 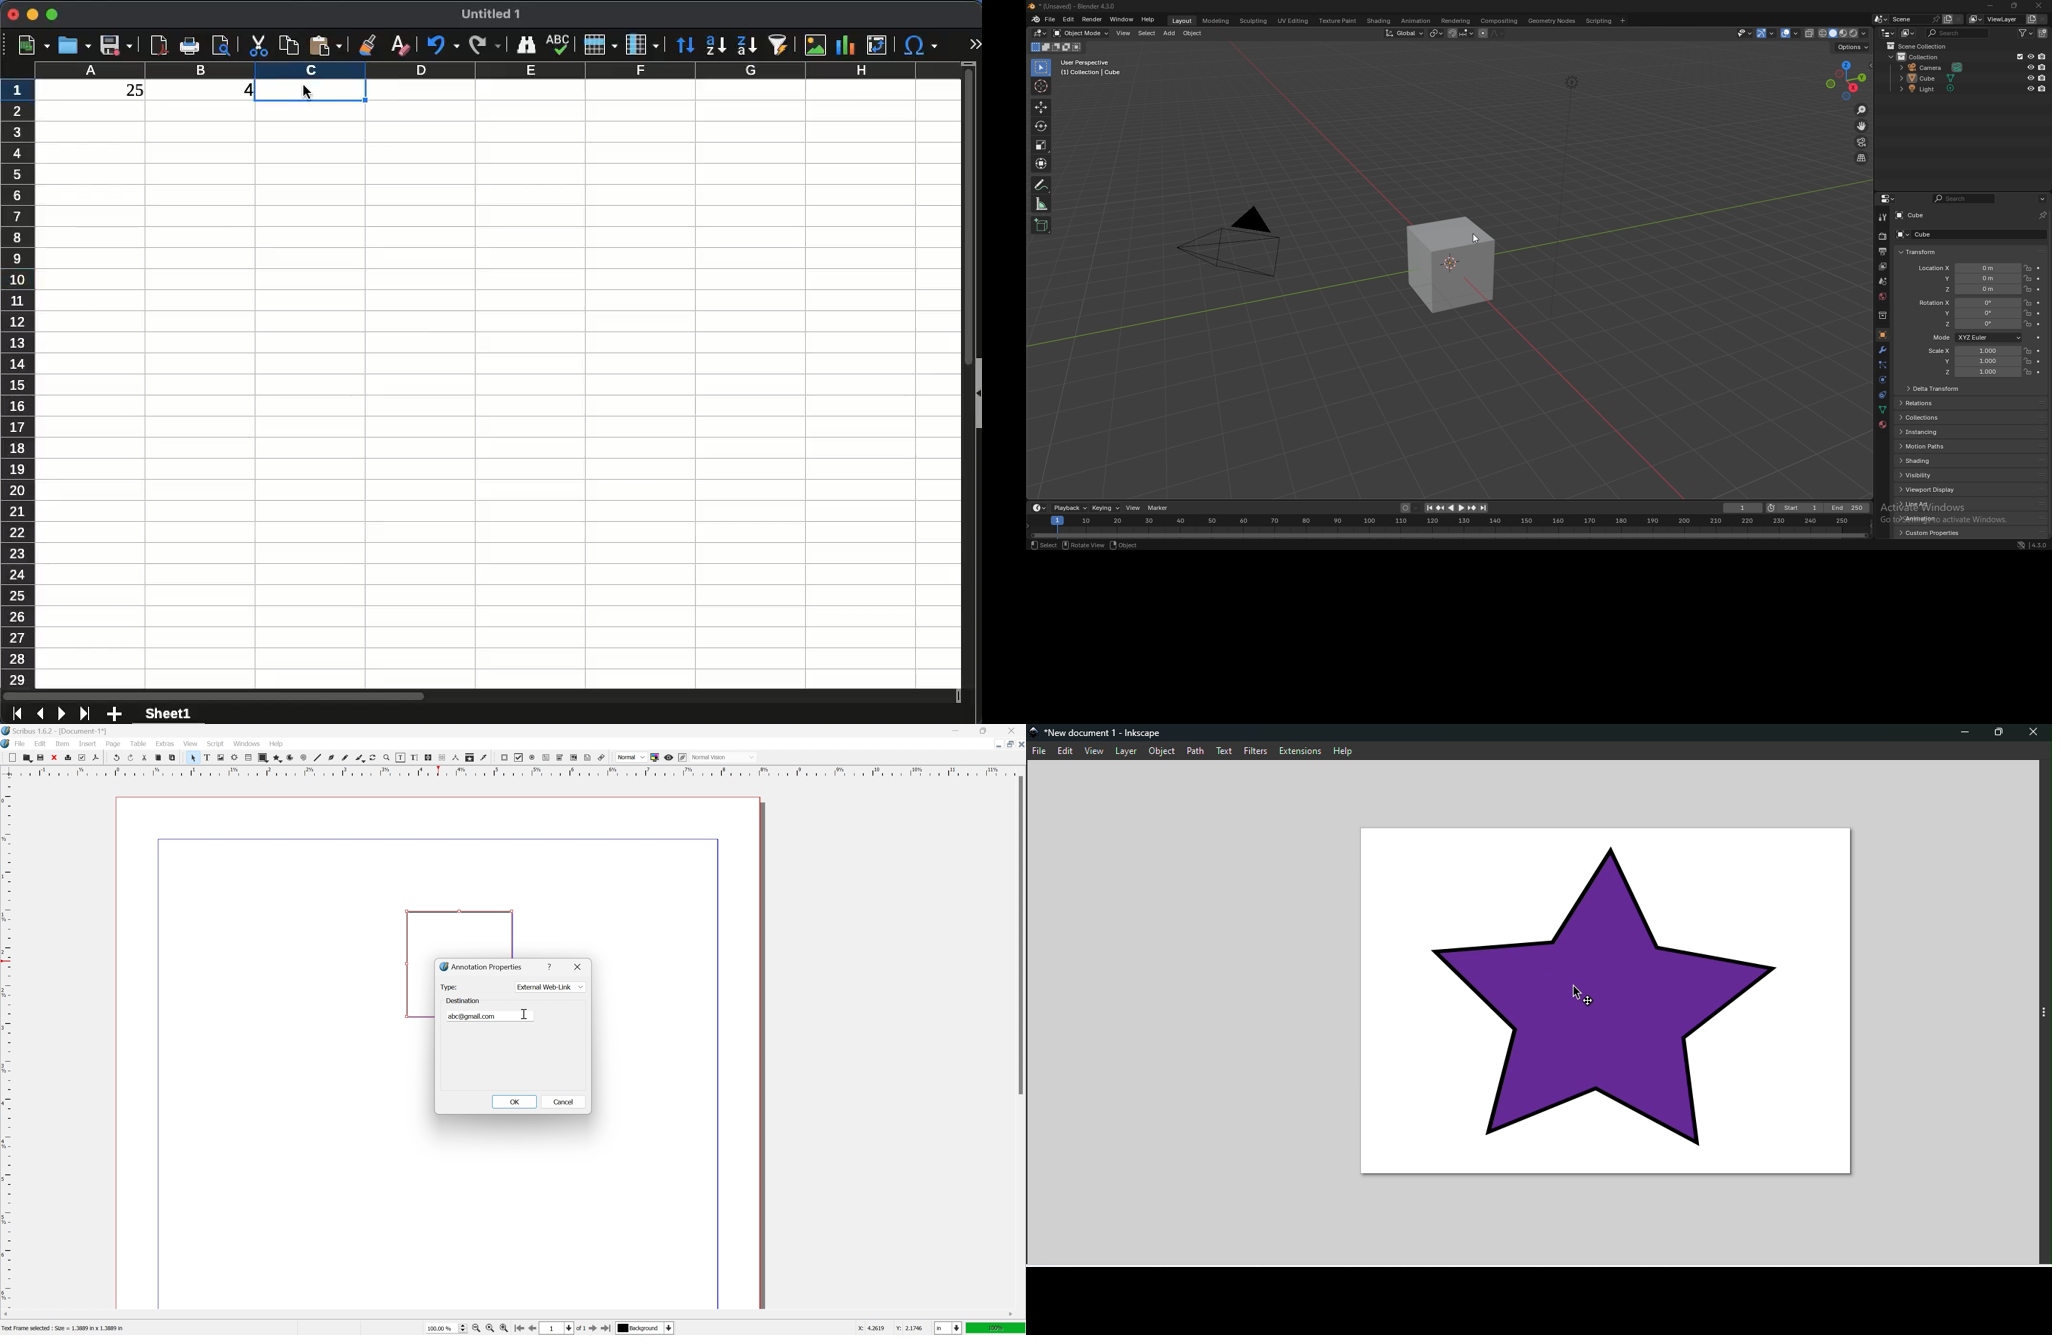 What do you see at coordinates (563, 1330) in the screenshot?
I see `select current page` at bounding box center [563, 1330].